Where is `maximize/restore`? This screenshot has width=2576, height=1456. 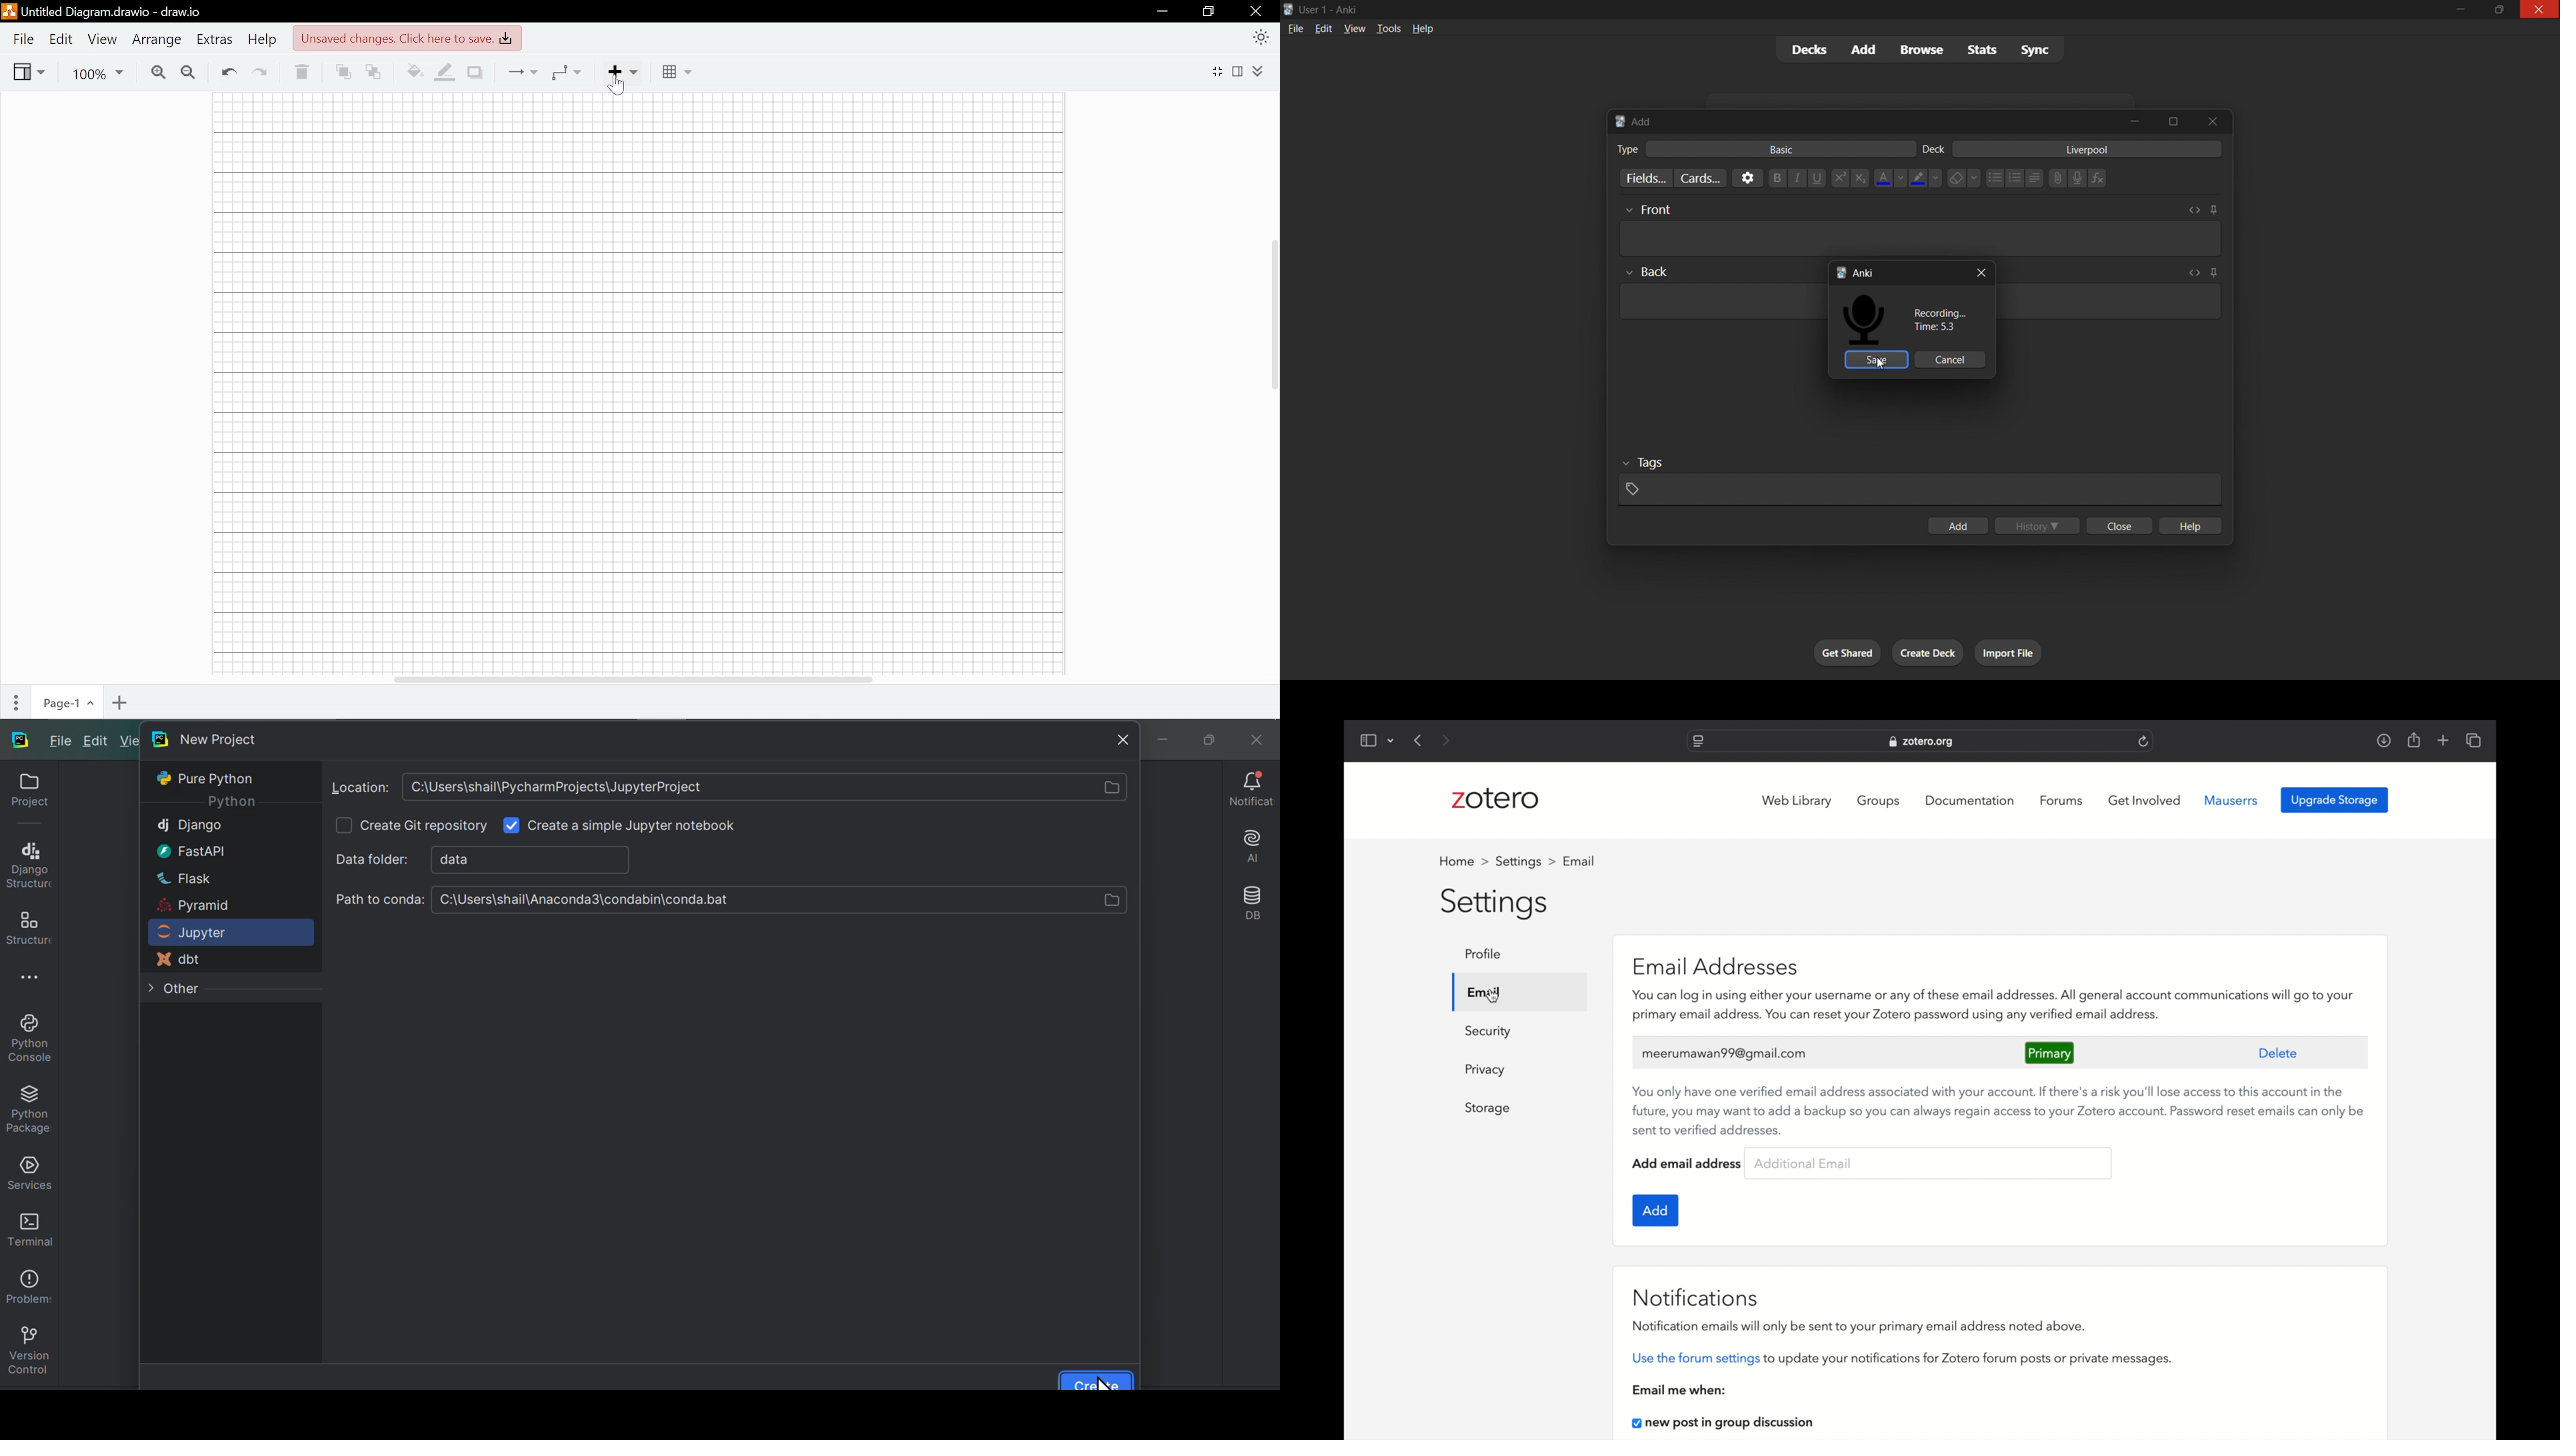 maximize/restore is located at coordinates (2496, 10).